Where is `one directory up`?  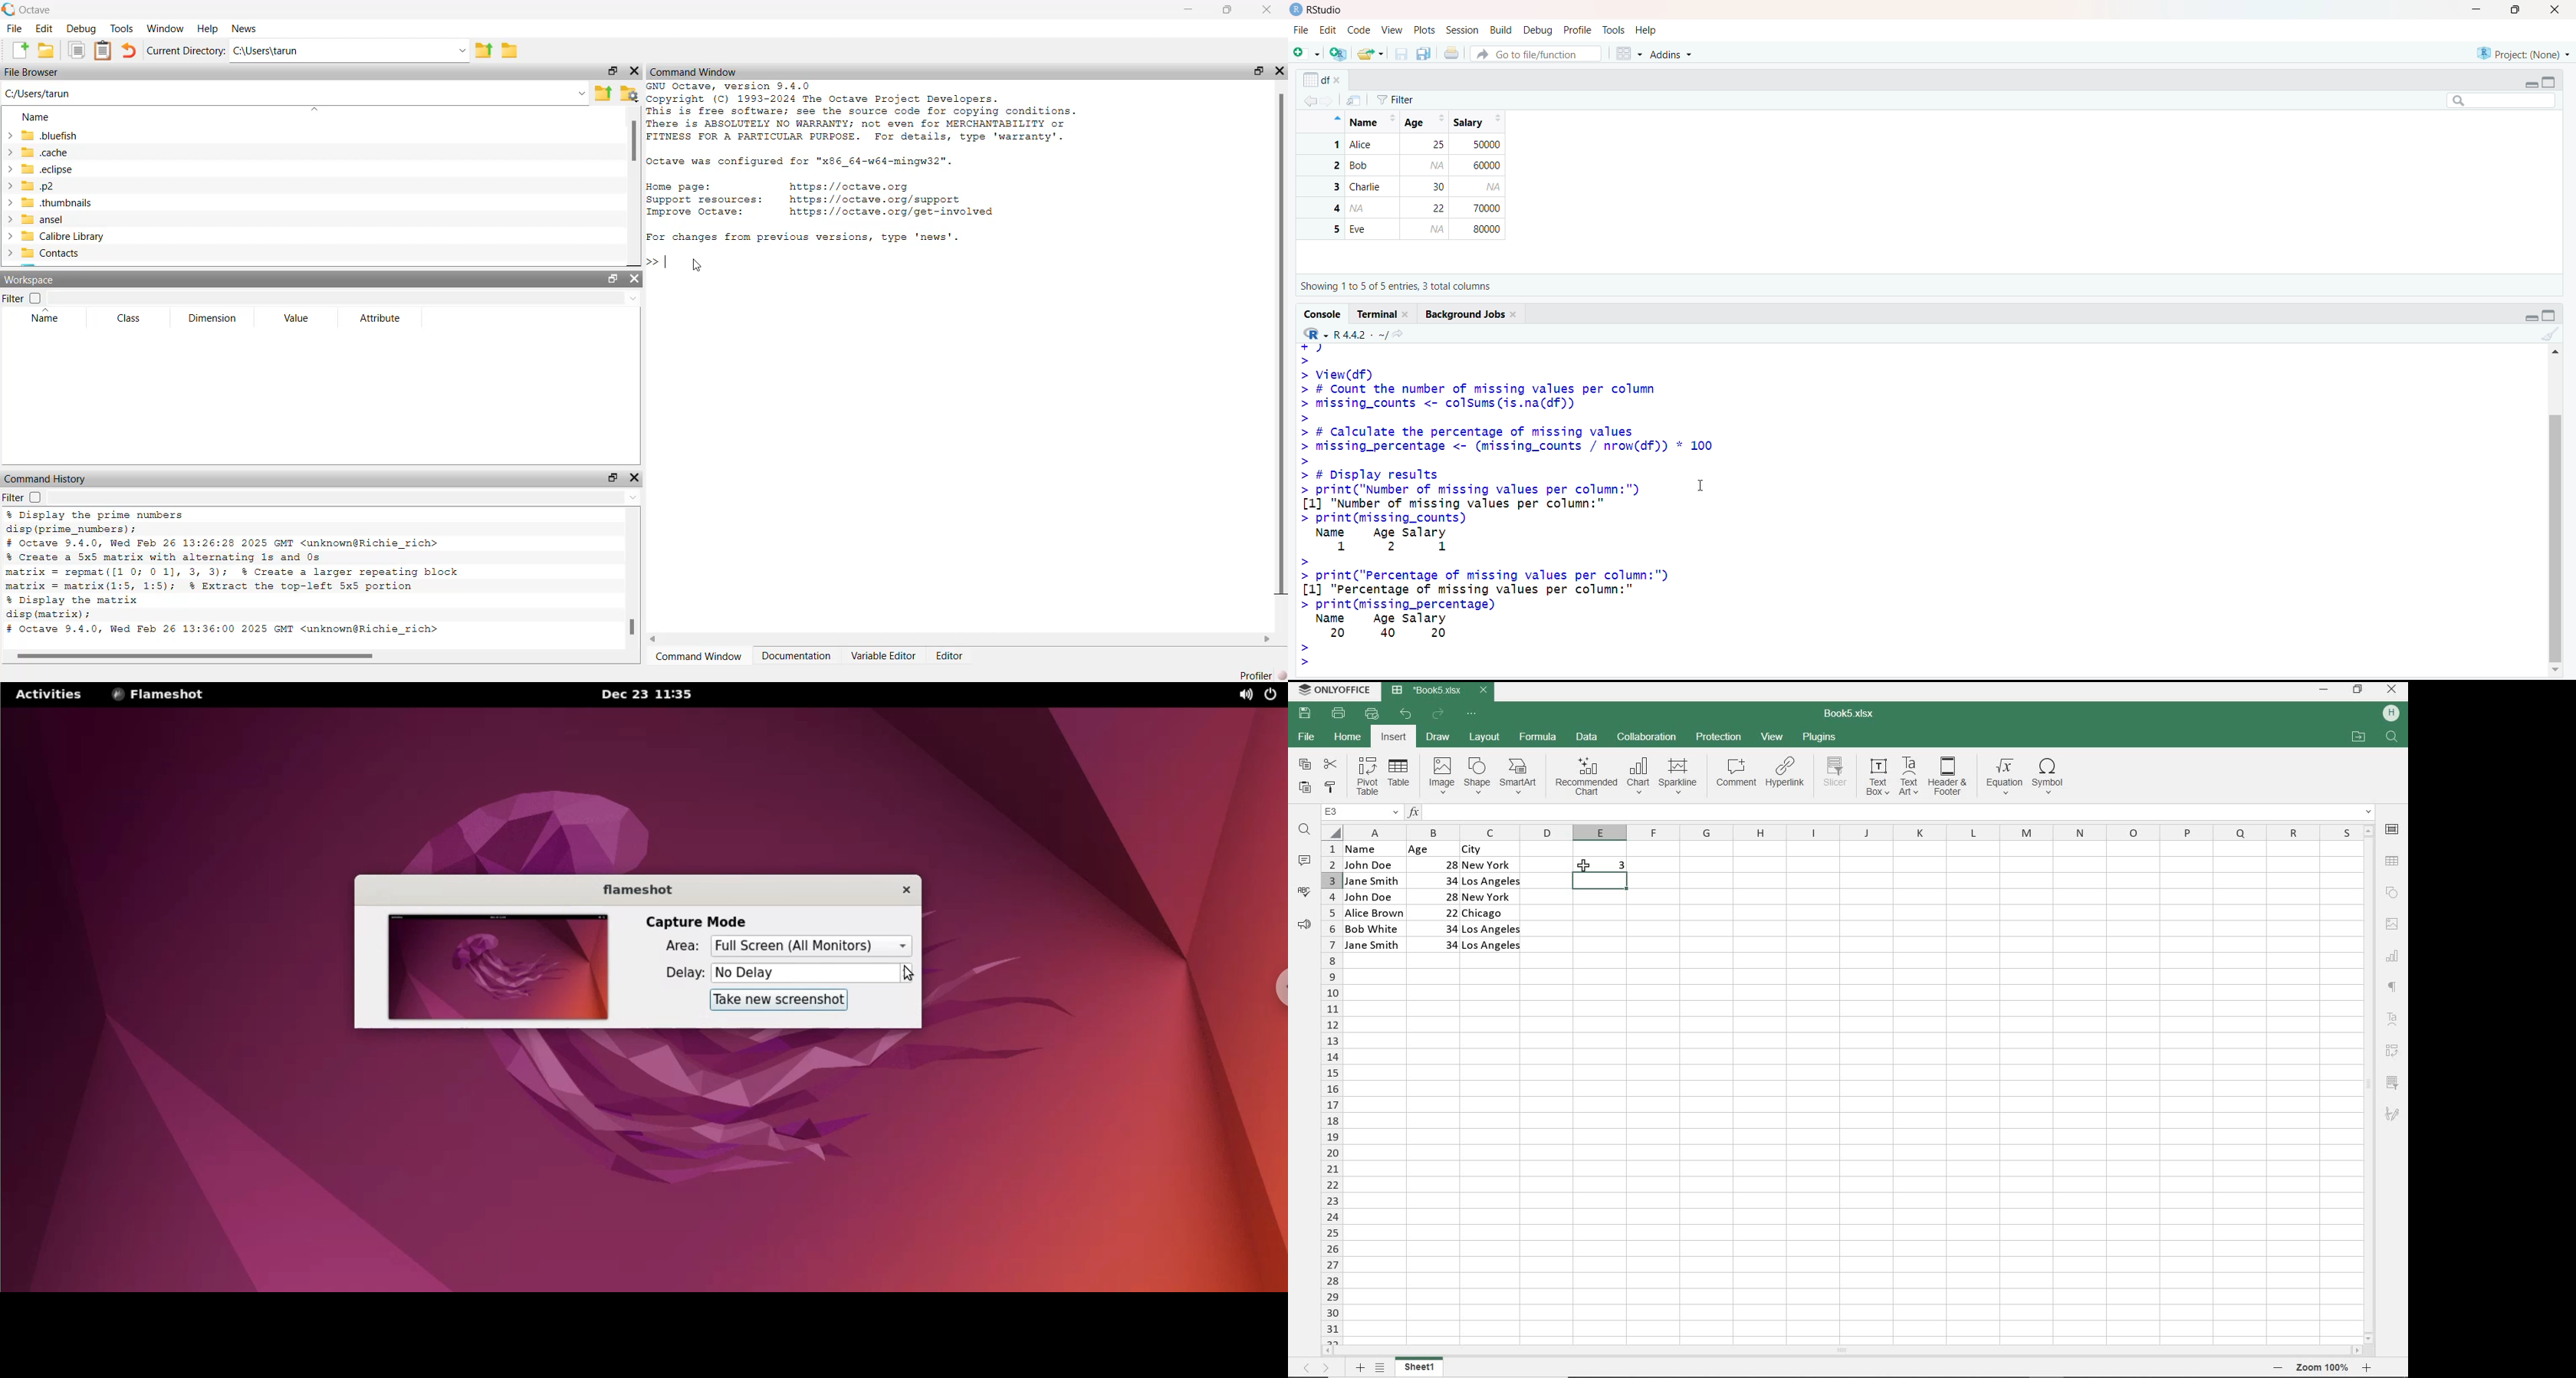 one directory up is located at coordinates (488, 51).